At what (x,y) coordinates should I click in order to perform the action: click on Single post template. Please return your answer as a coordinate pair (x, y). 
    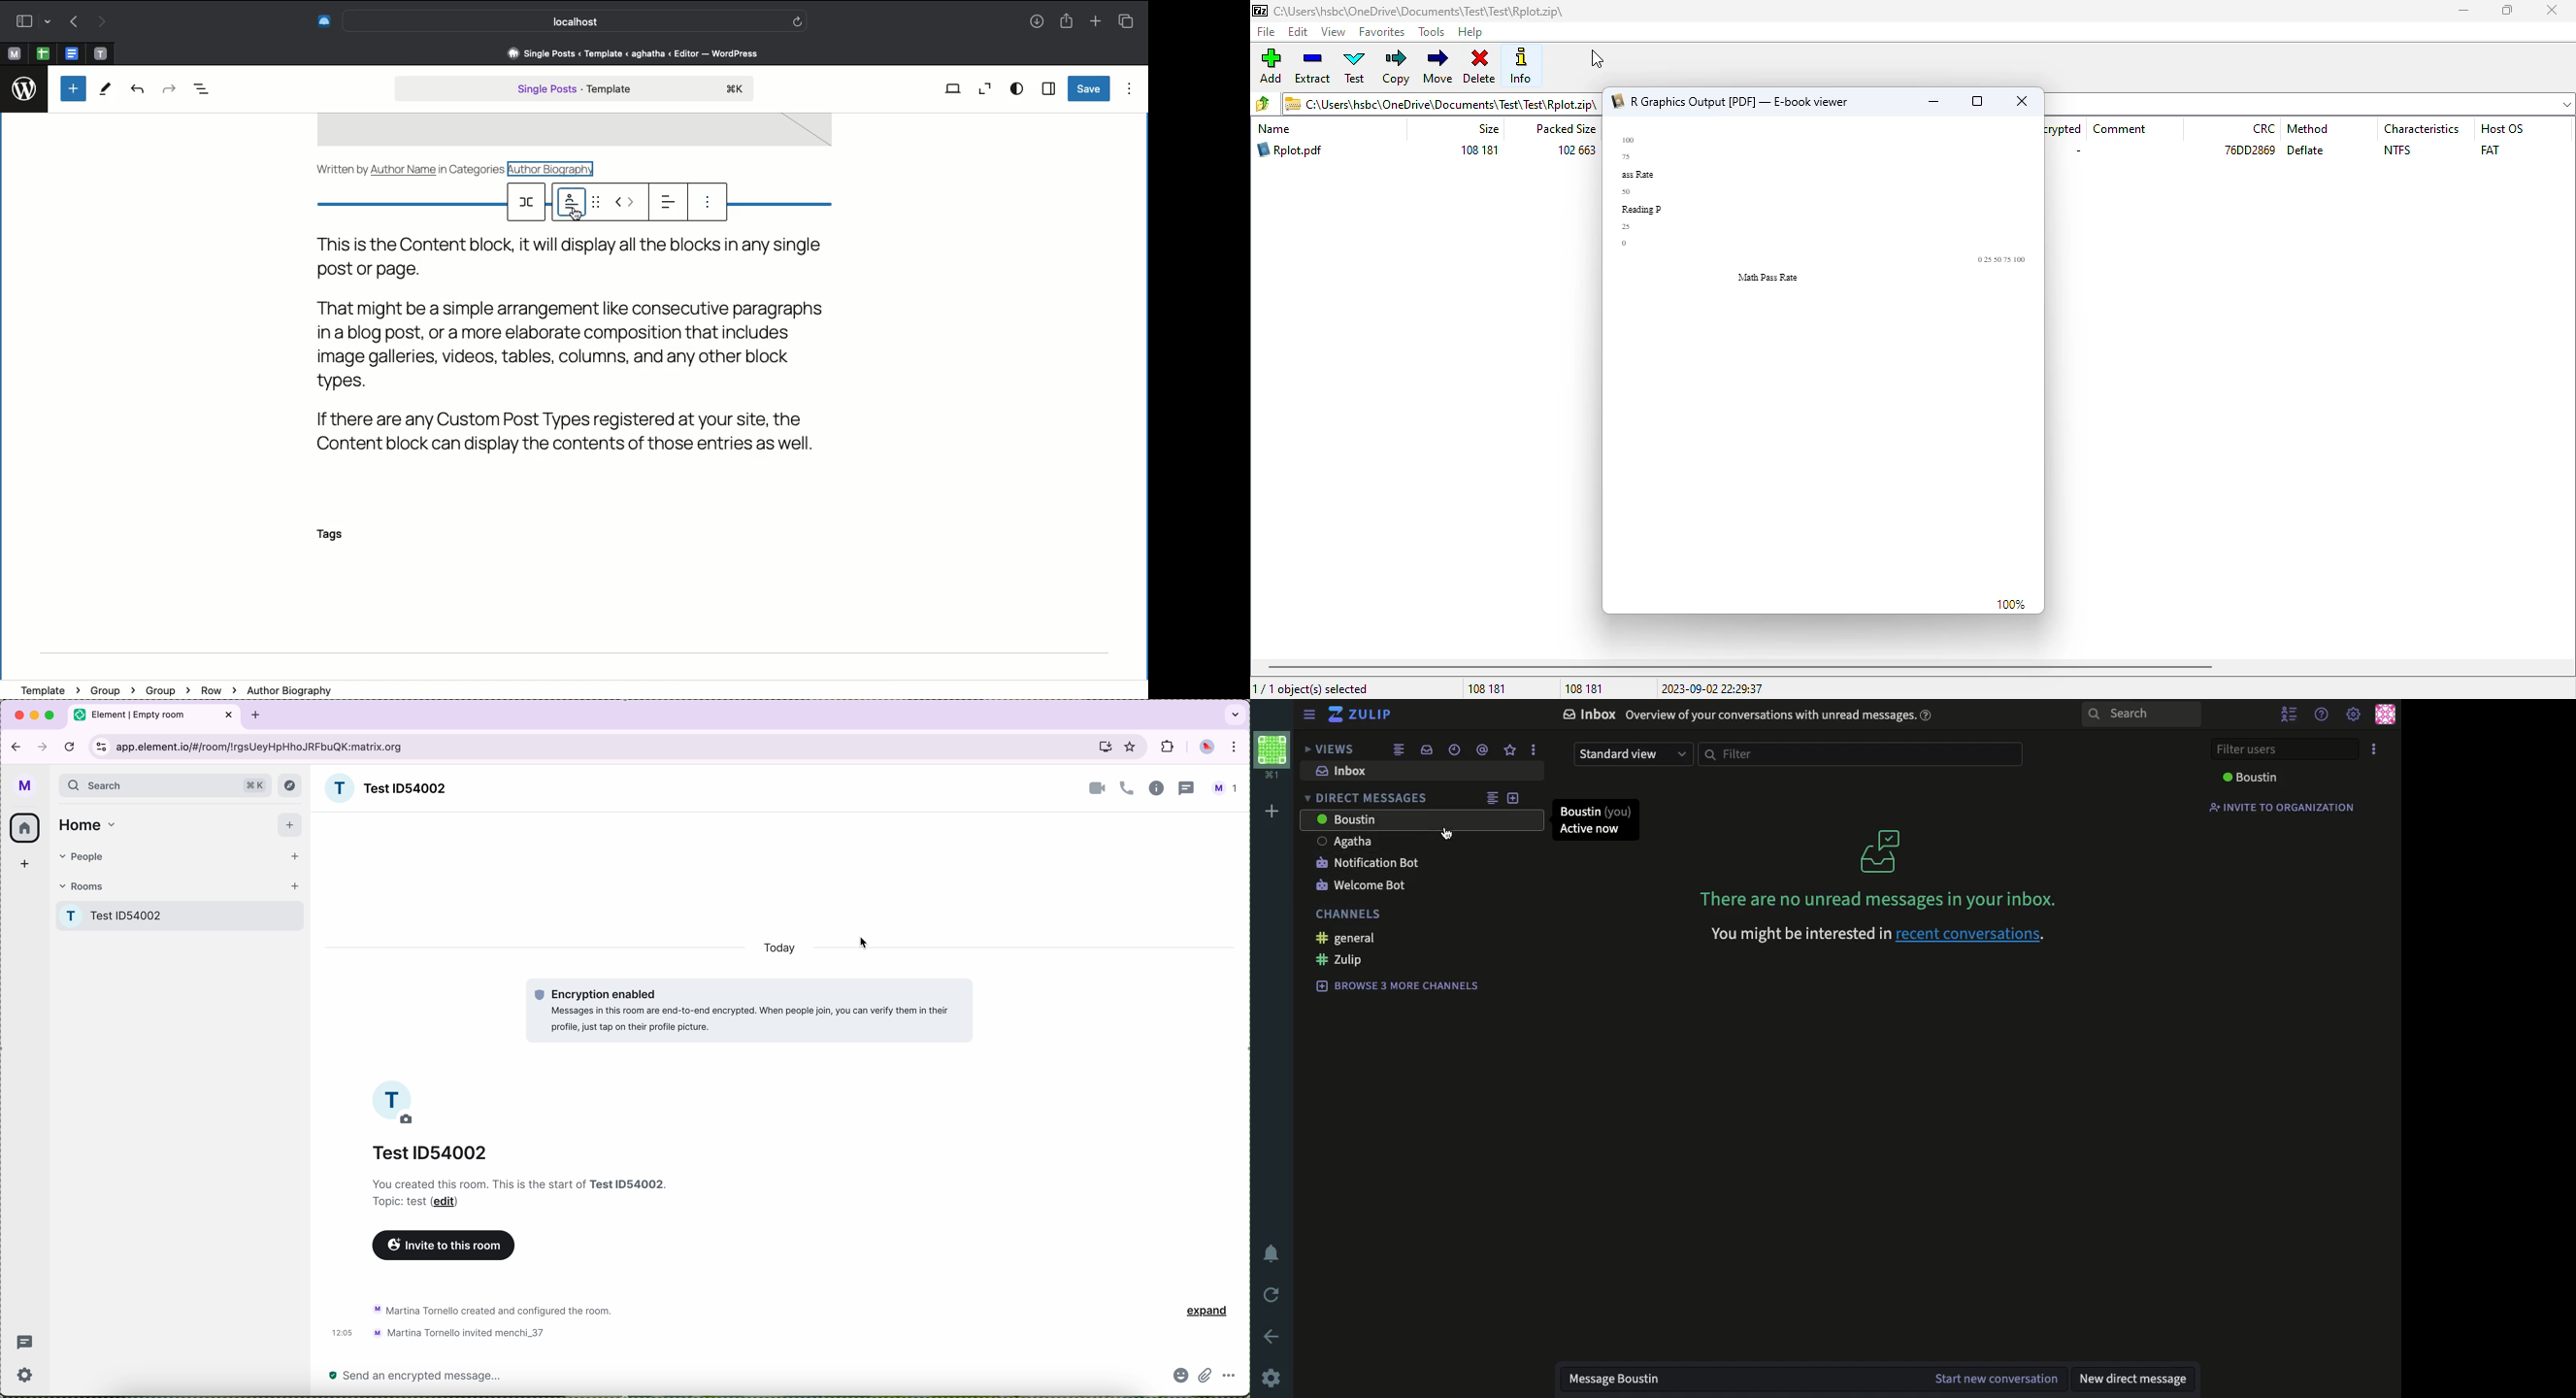
    Looking at the image, I should click on (574, 90).